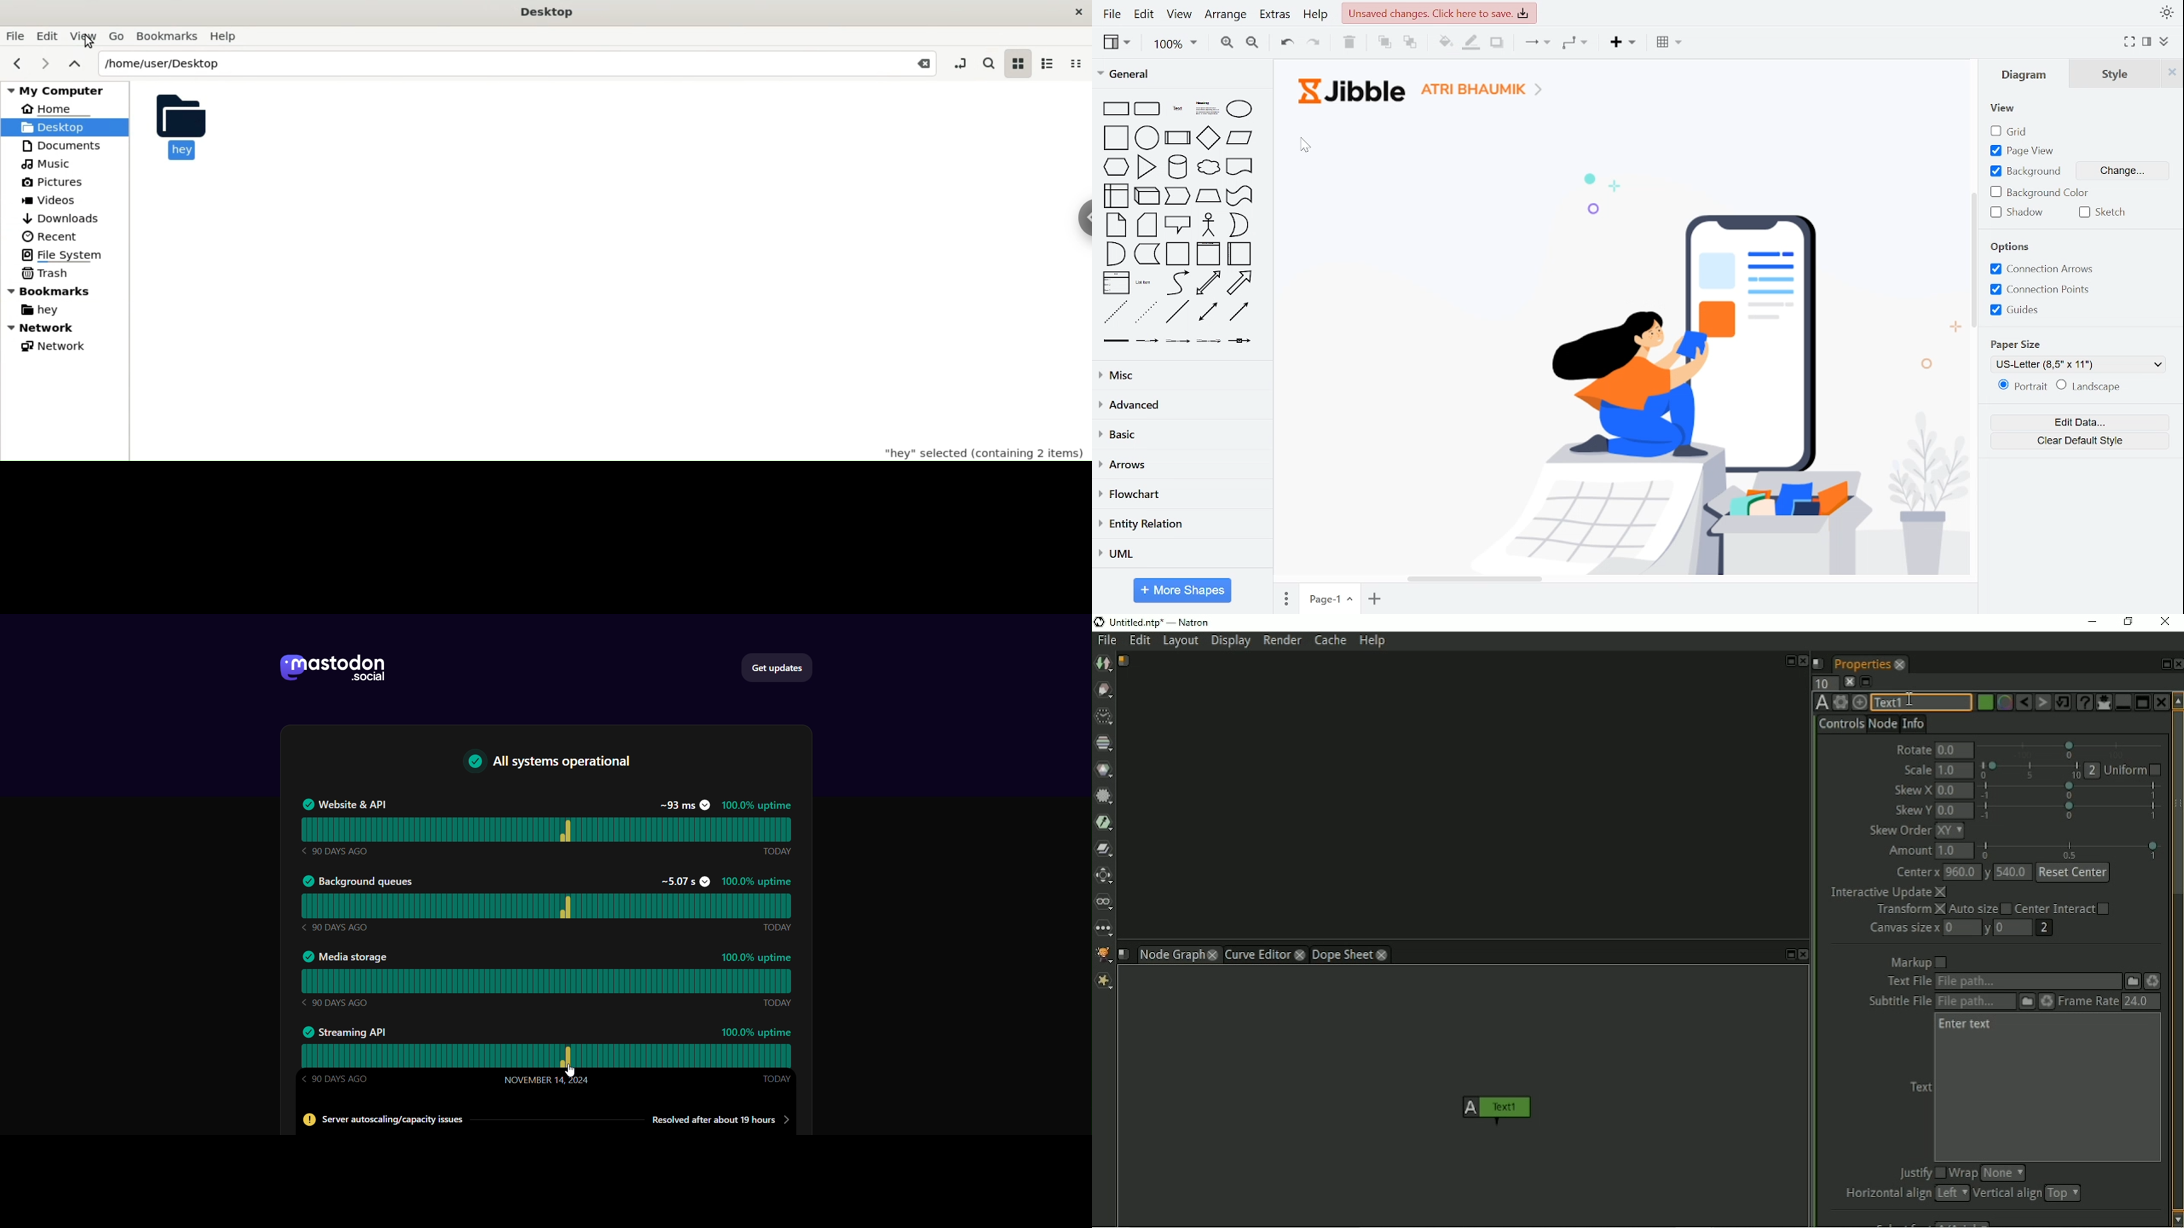 The image size is (2184, 1232). Describe the element at coordinates (1240, 253) in the screenshot. I see `general shapes` at that location.